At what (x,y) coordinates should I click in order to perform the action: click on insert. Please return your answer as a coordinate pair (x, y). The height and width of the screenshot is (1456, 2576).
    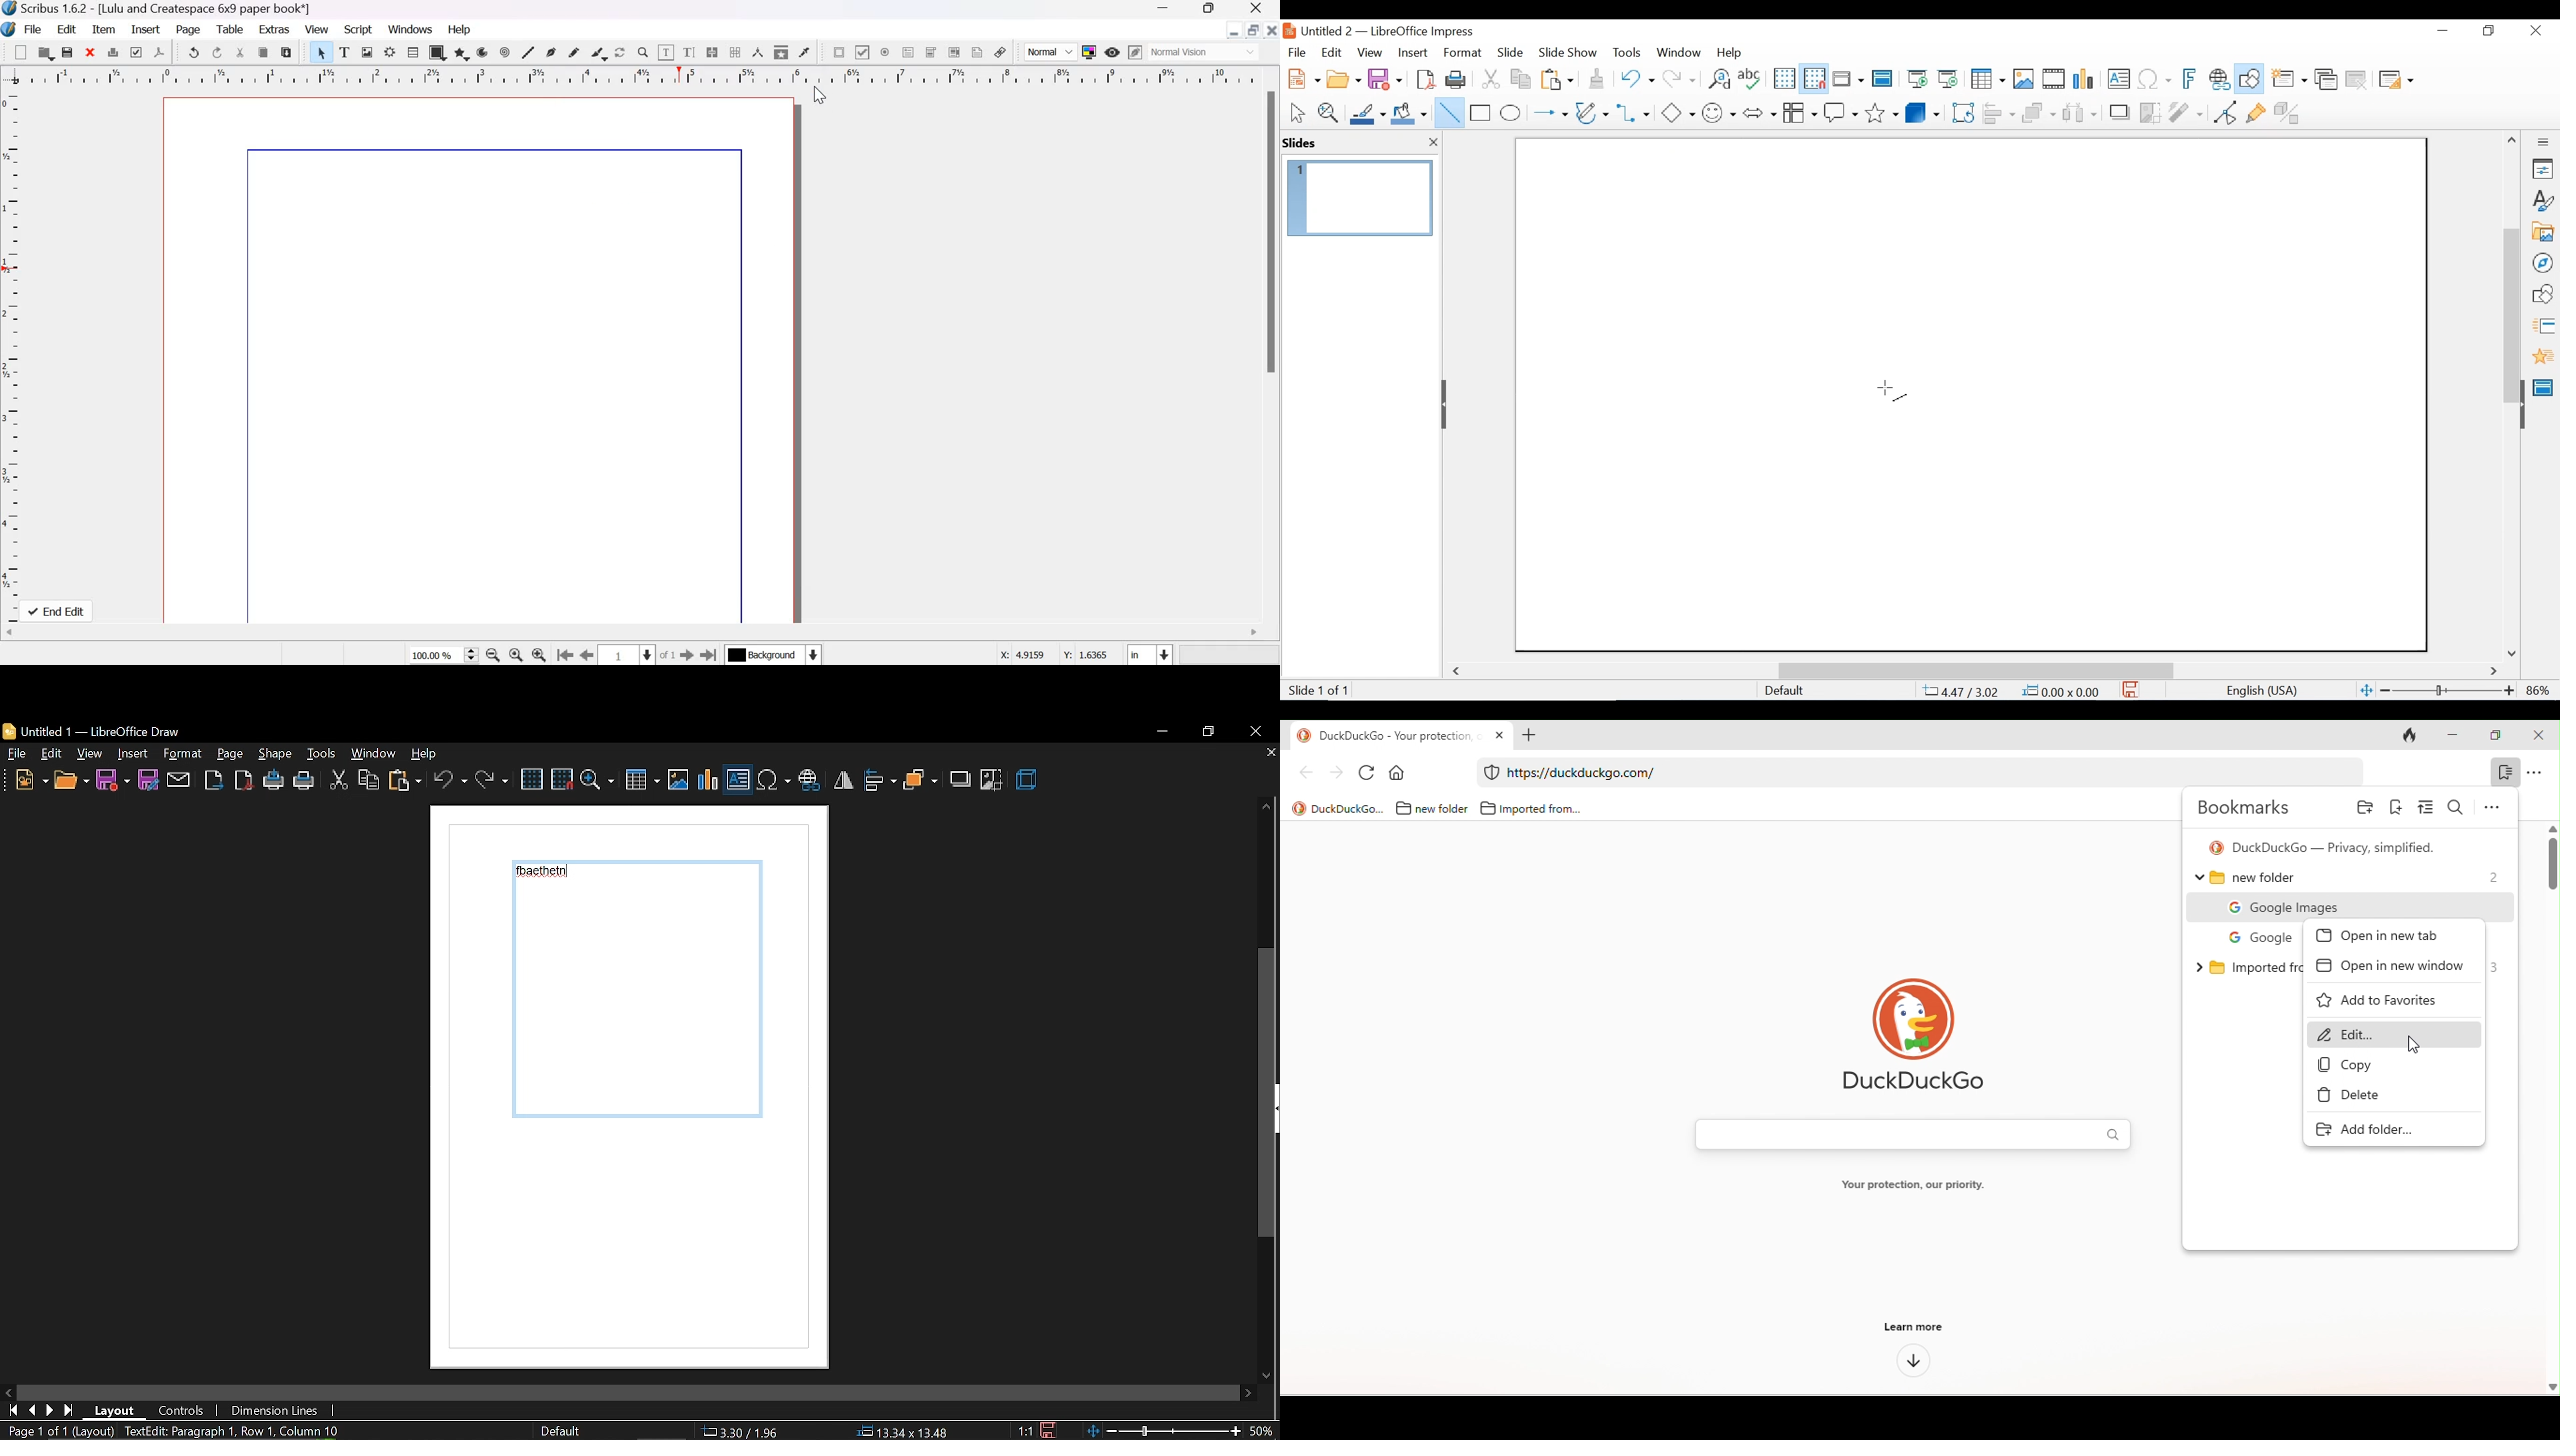
    Looking at the image, I should click on (185, 754).